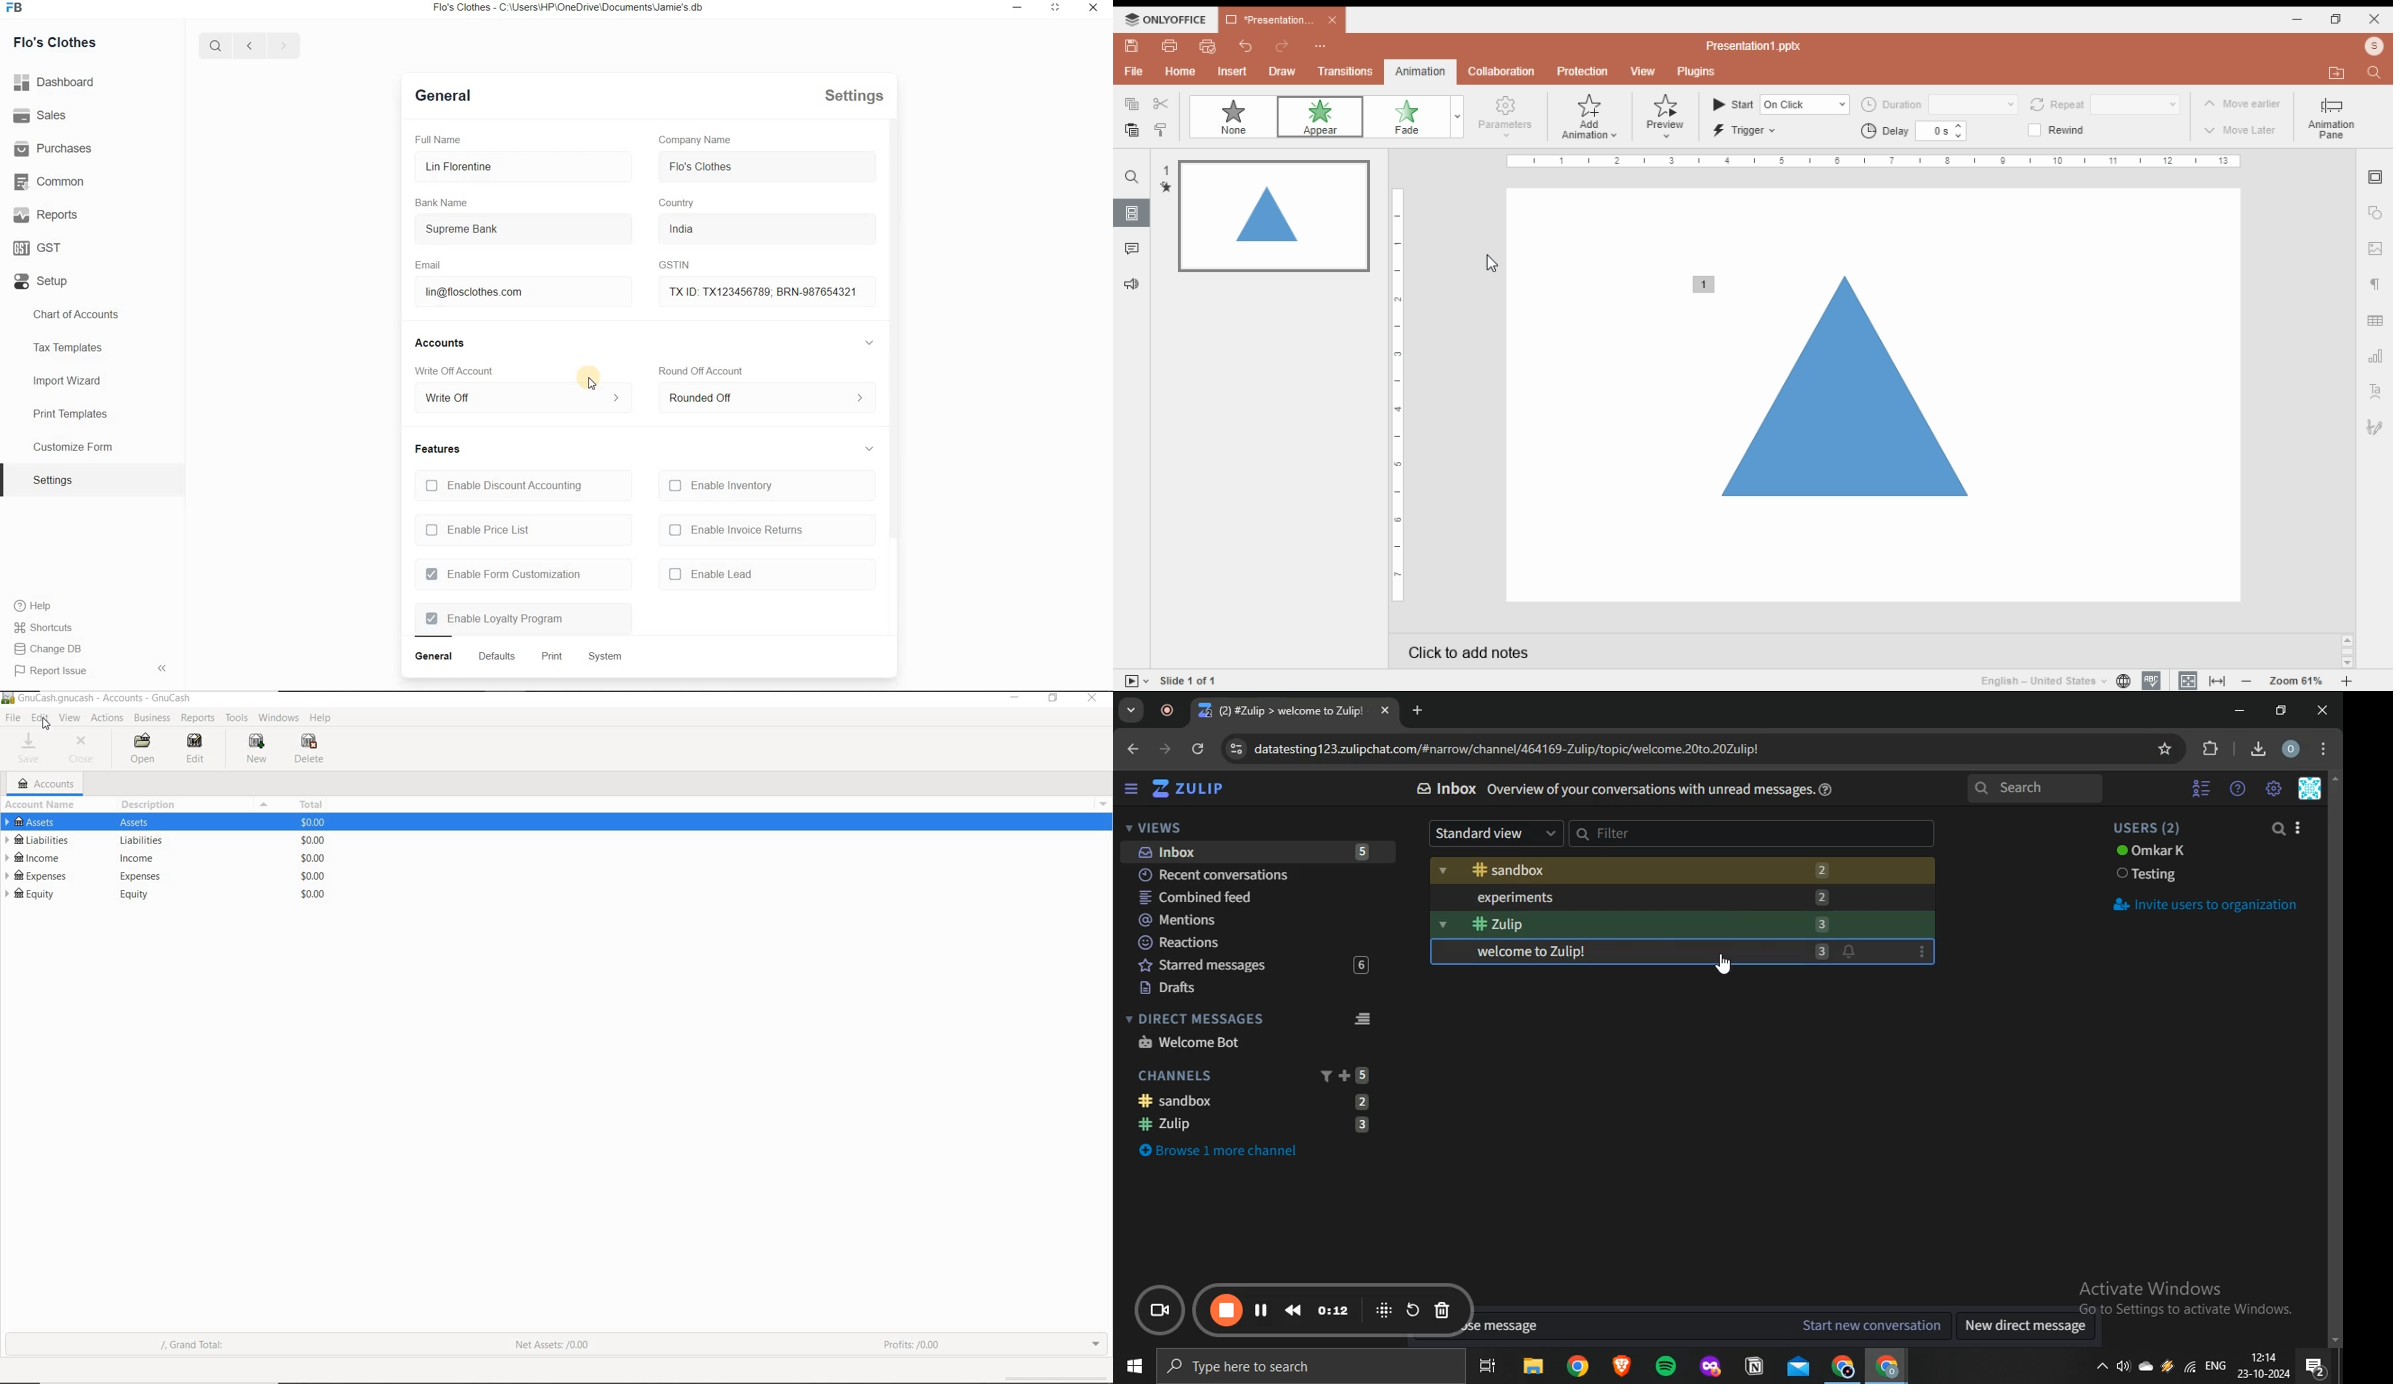  Describe the element at coordinates (2152, 828) in the screenshot. I see `users` at that location.